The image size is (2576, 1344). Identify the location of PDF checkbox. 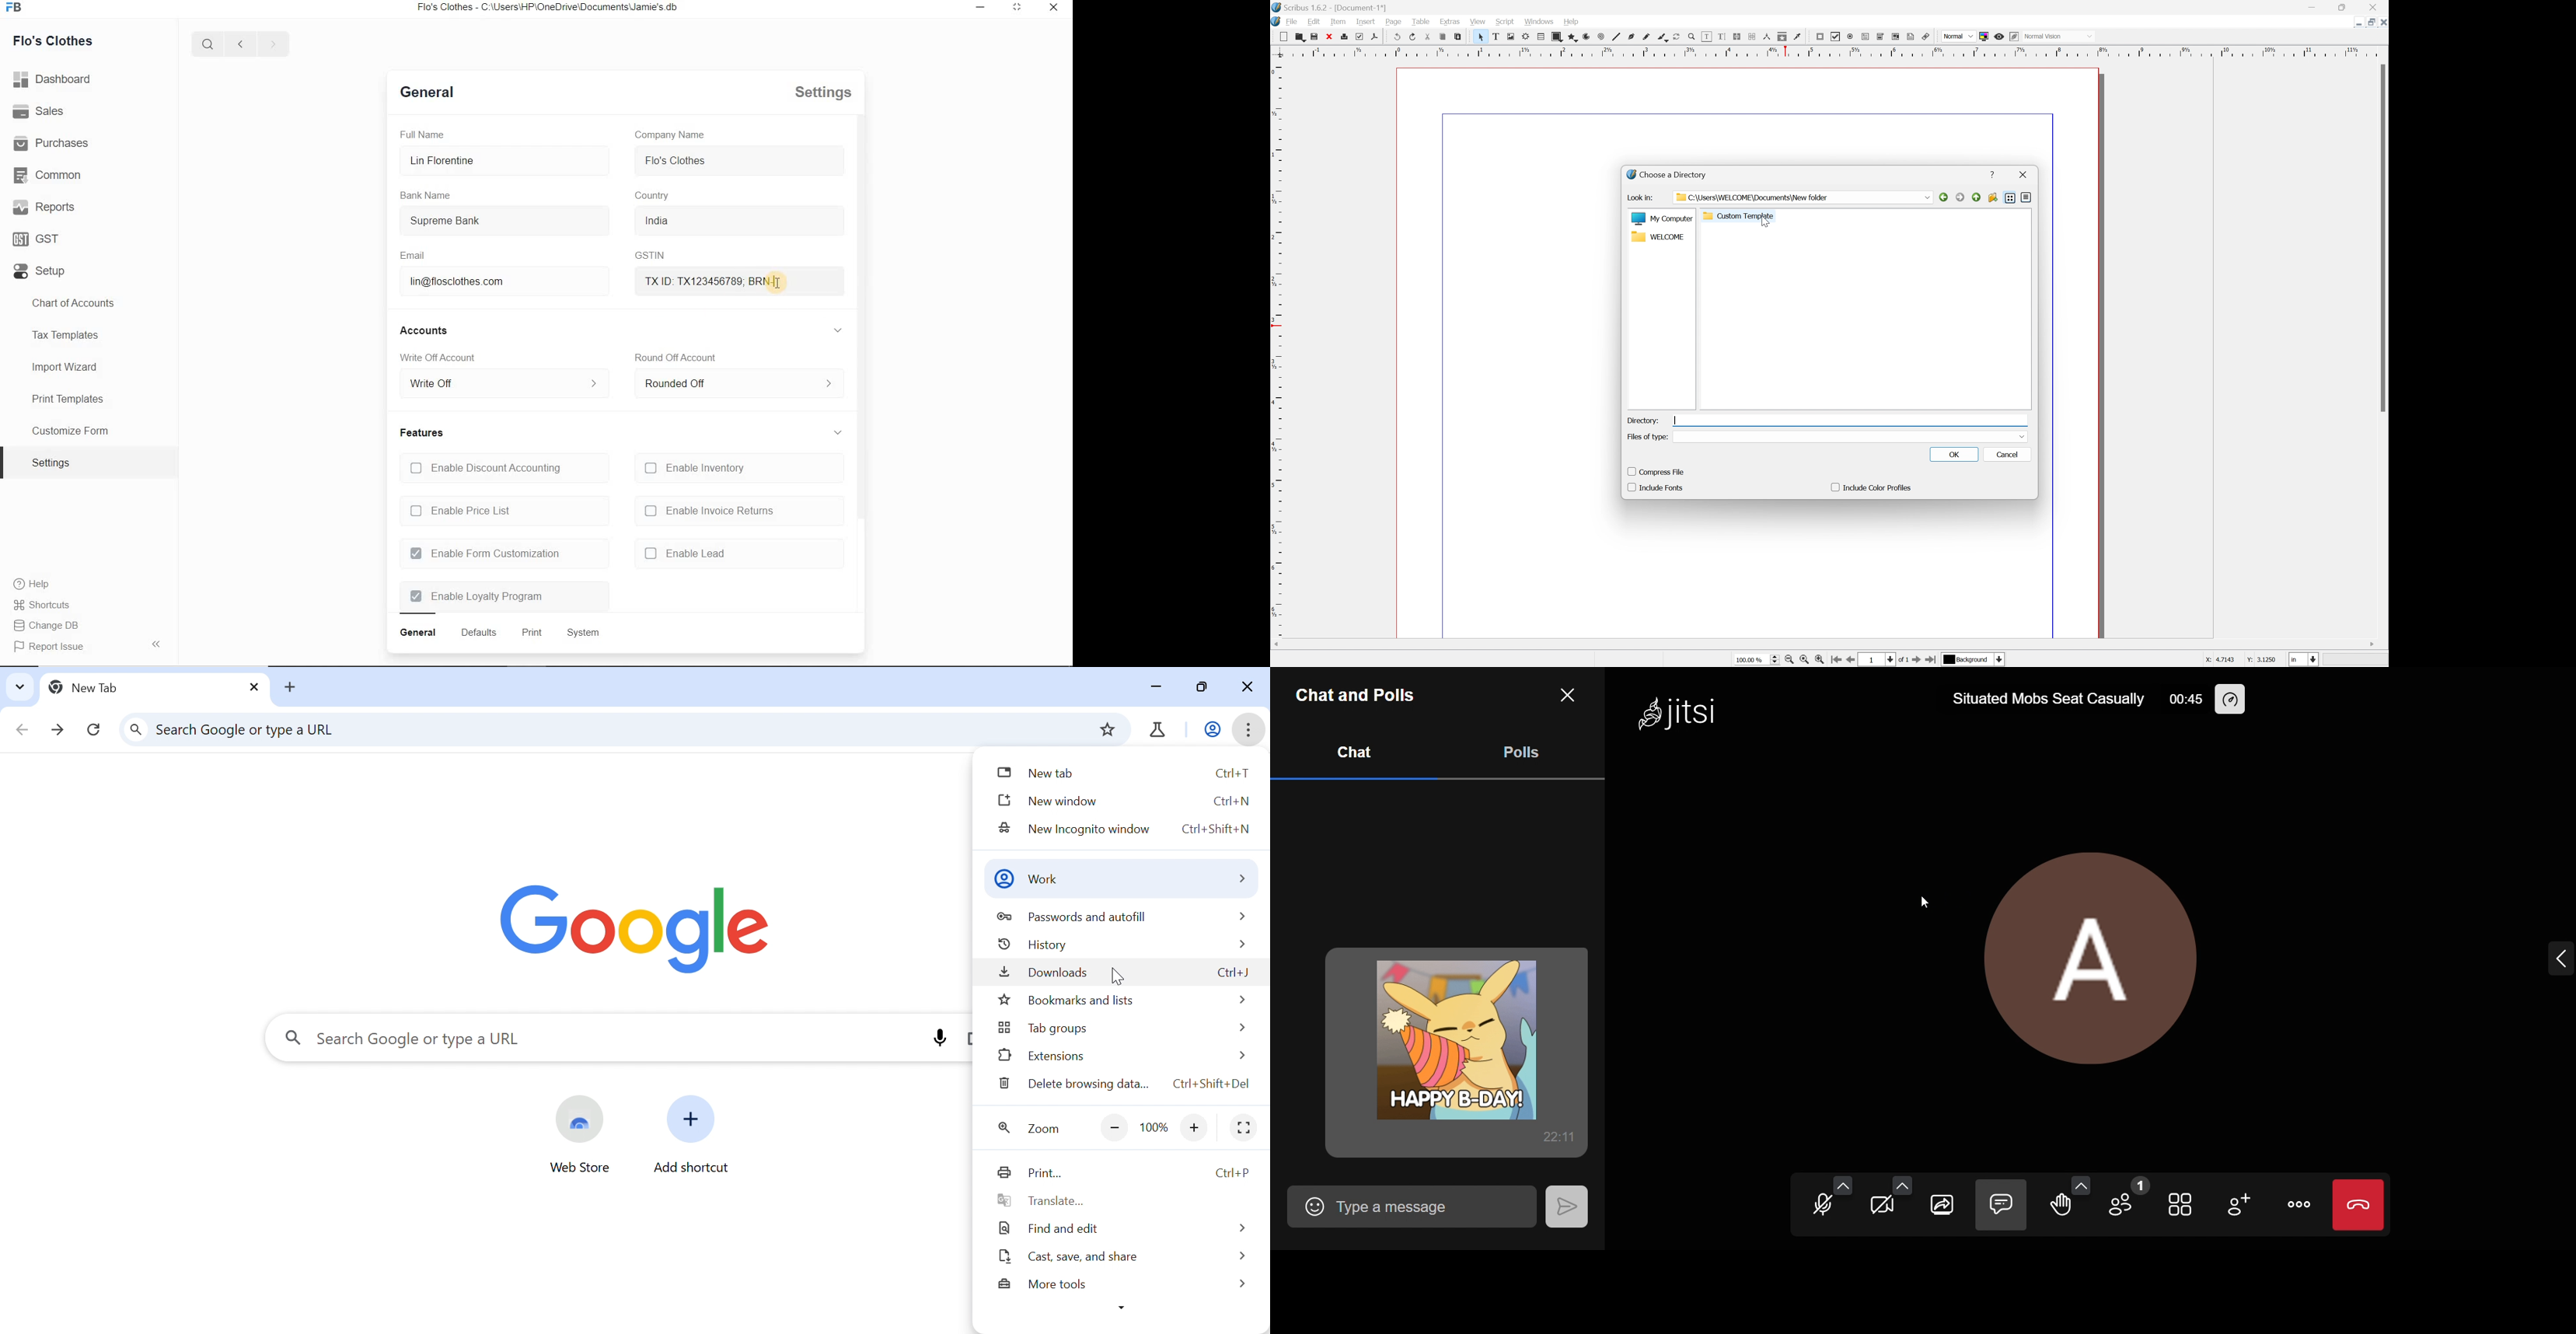
(1835, 36).